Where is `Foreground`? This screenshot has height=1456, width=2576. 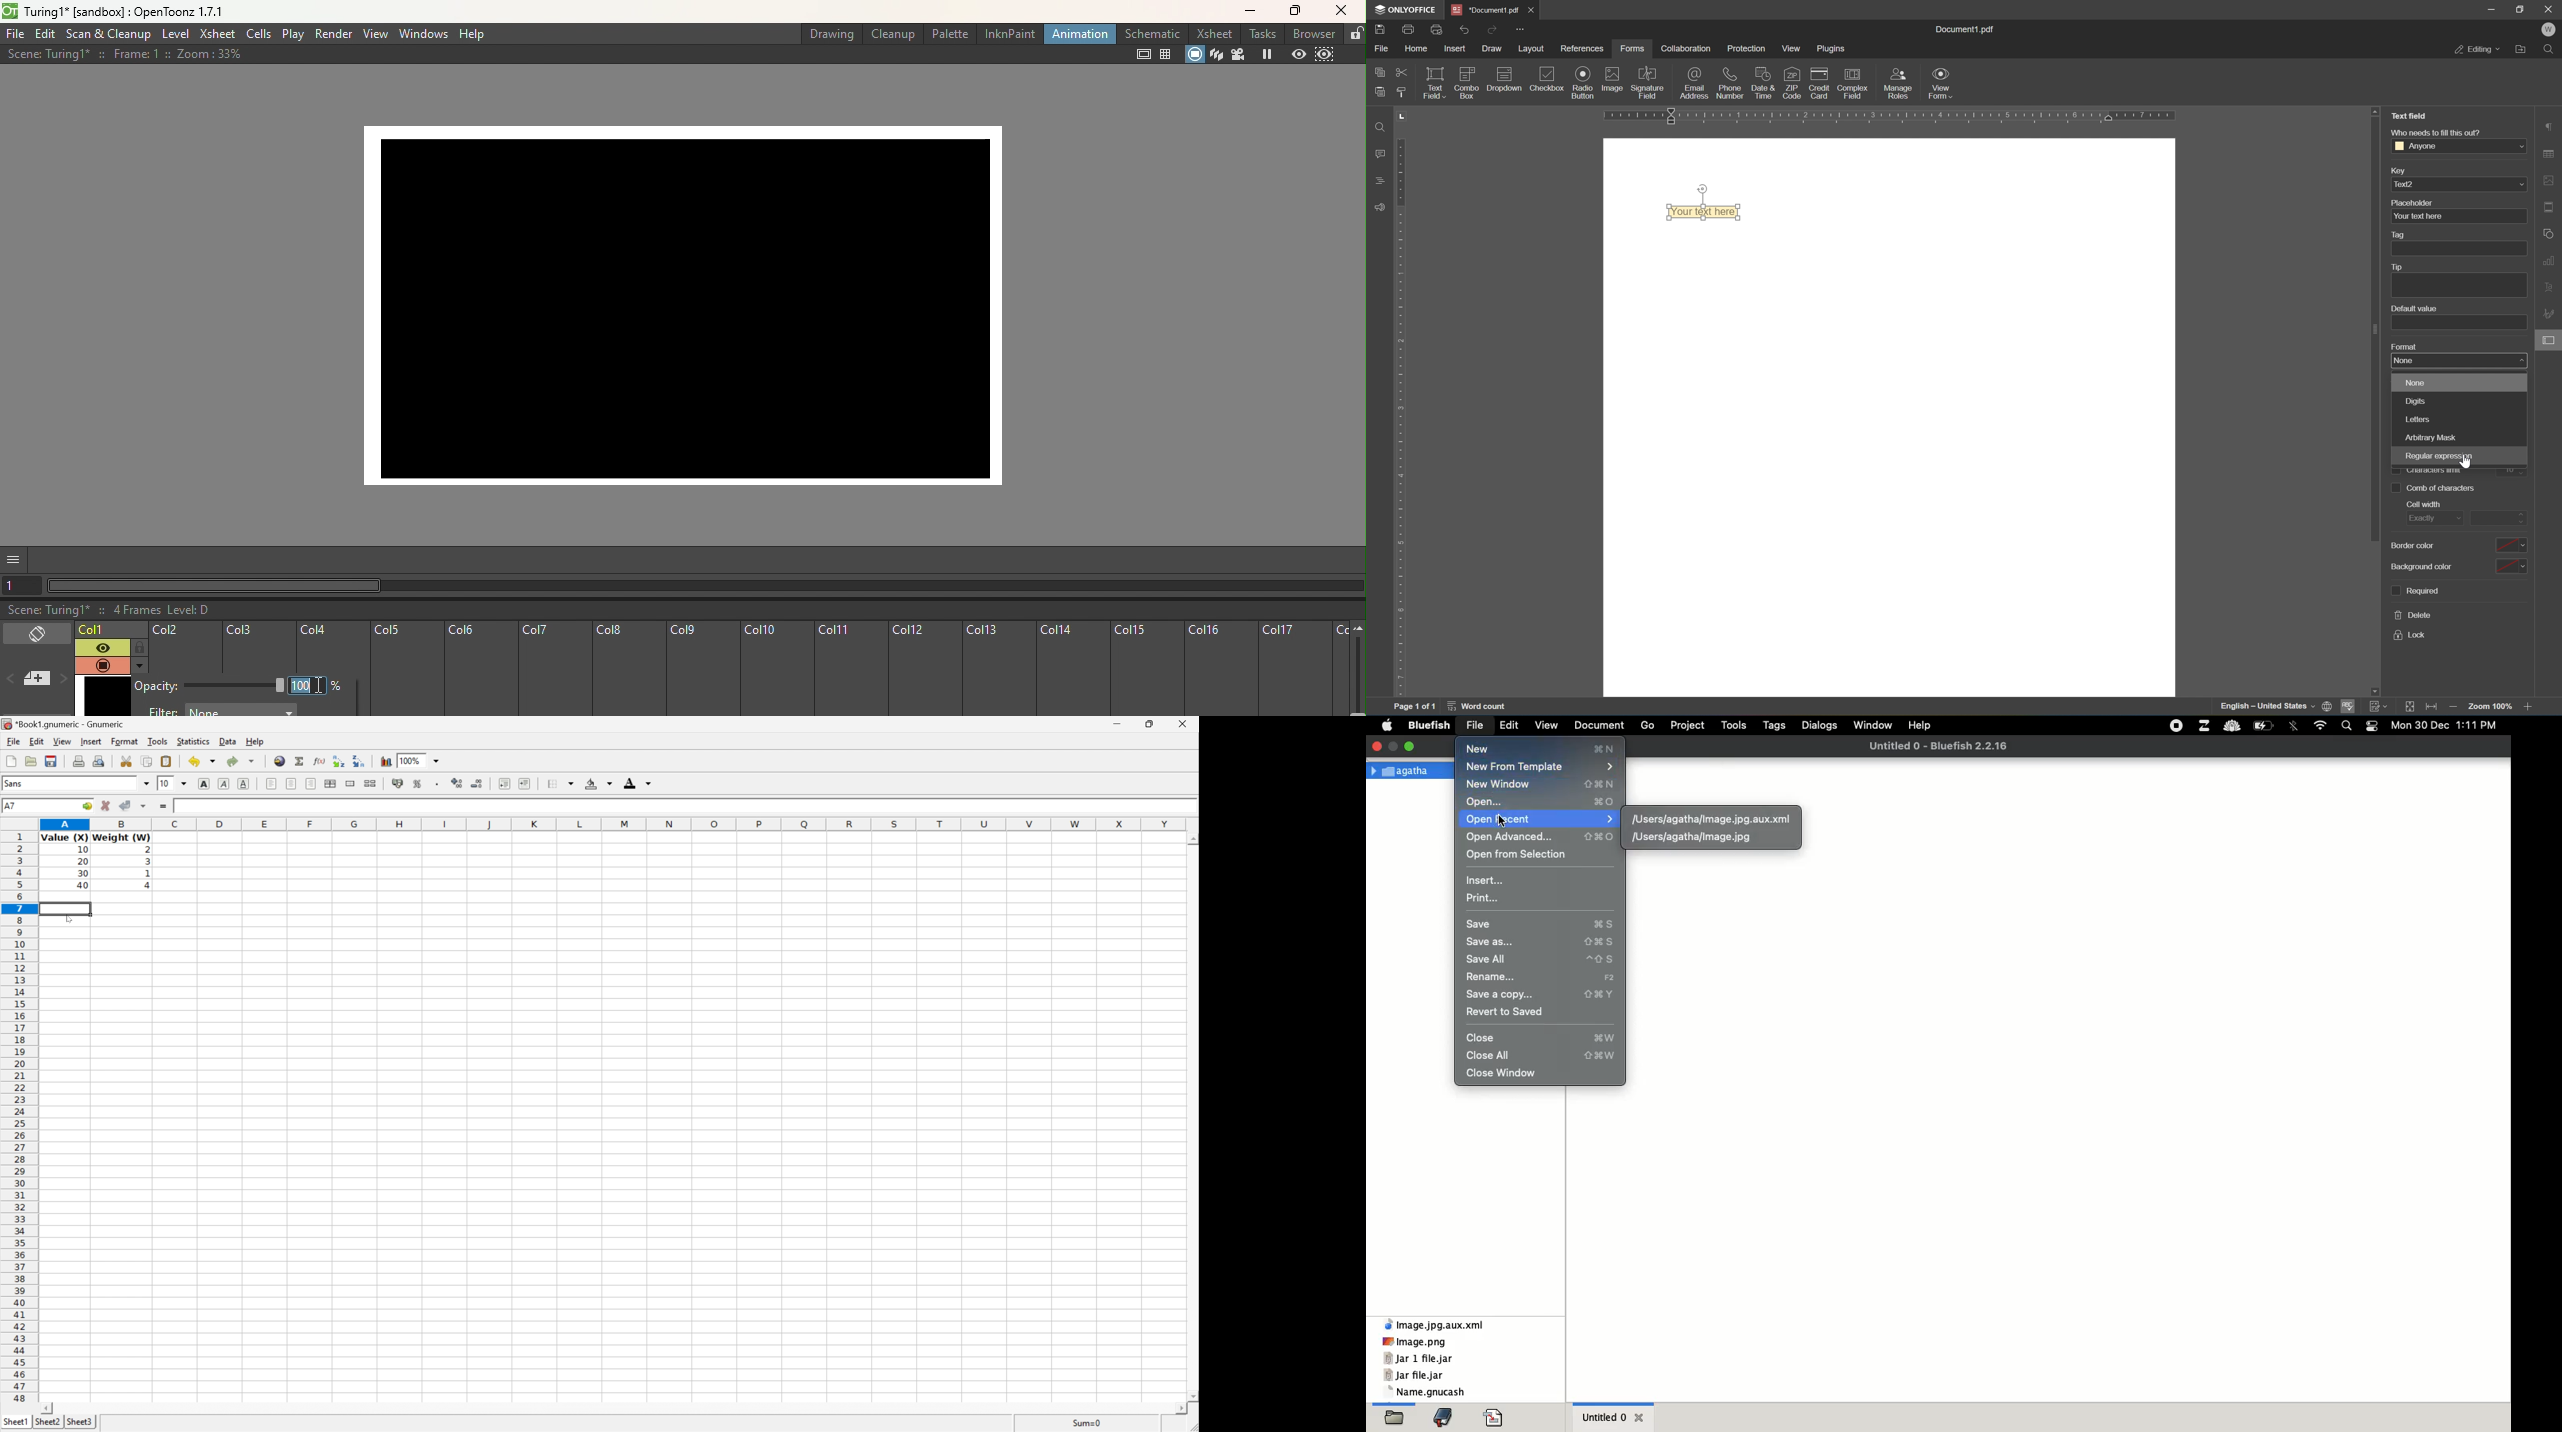 Foreground is located at coordinates (641, 782).